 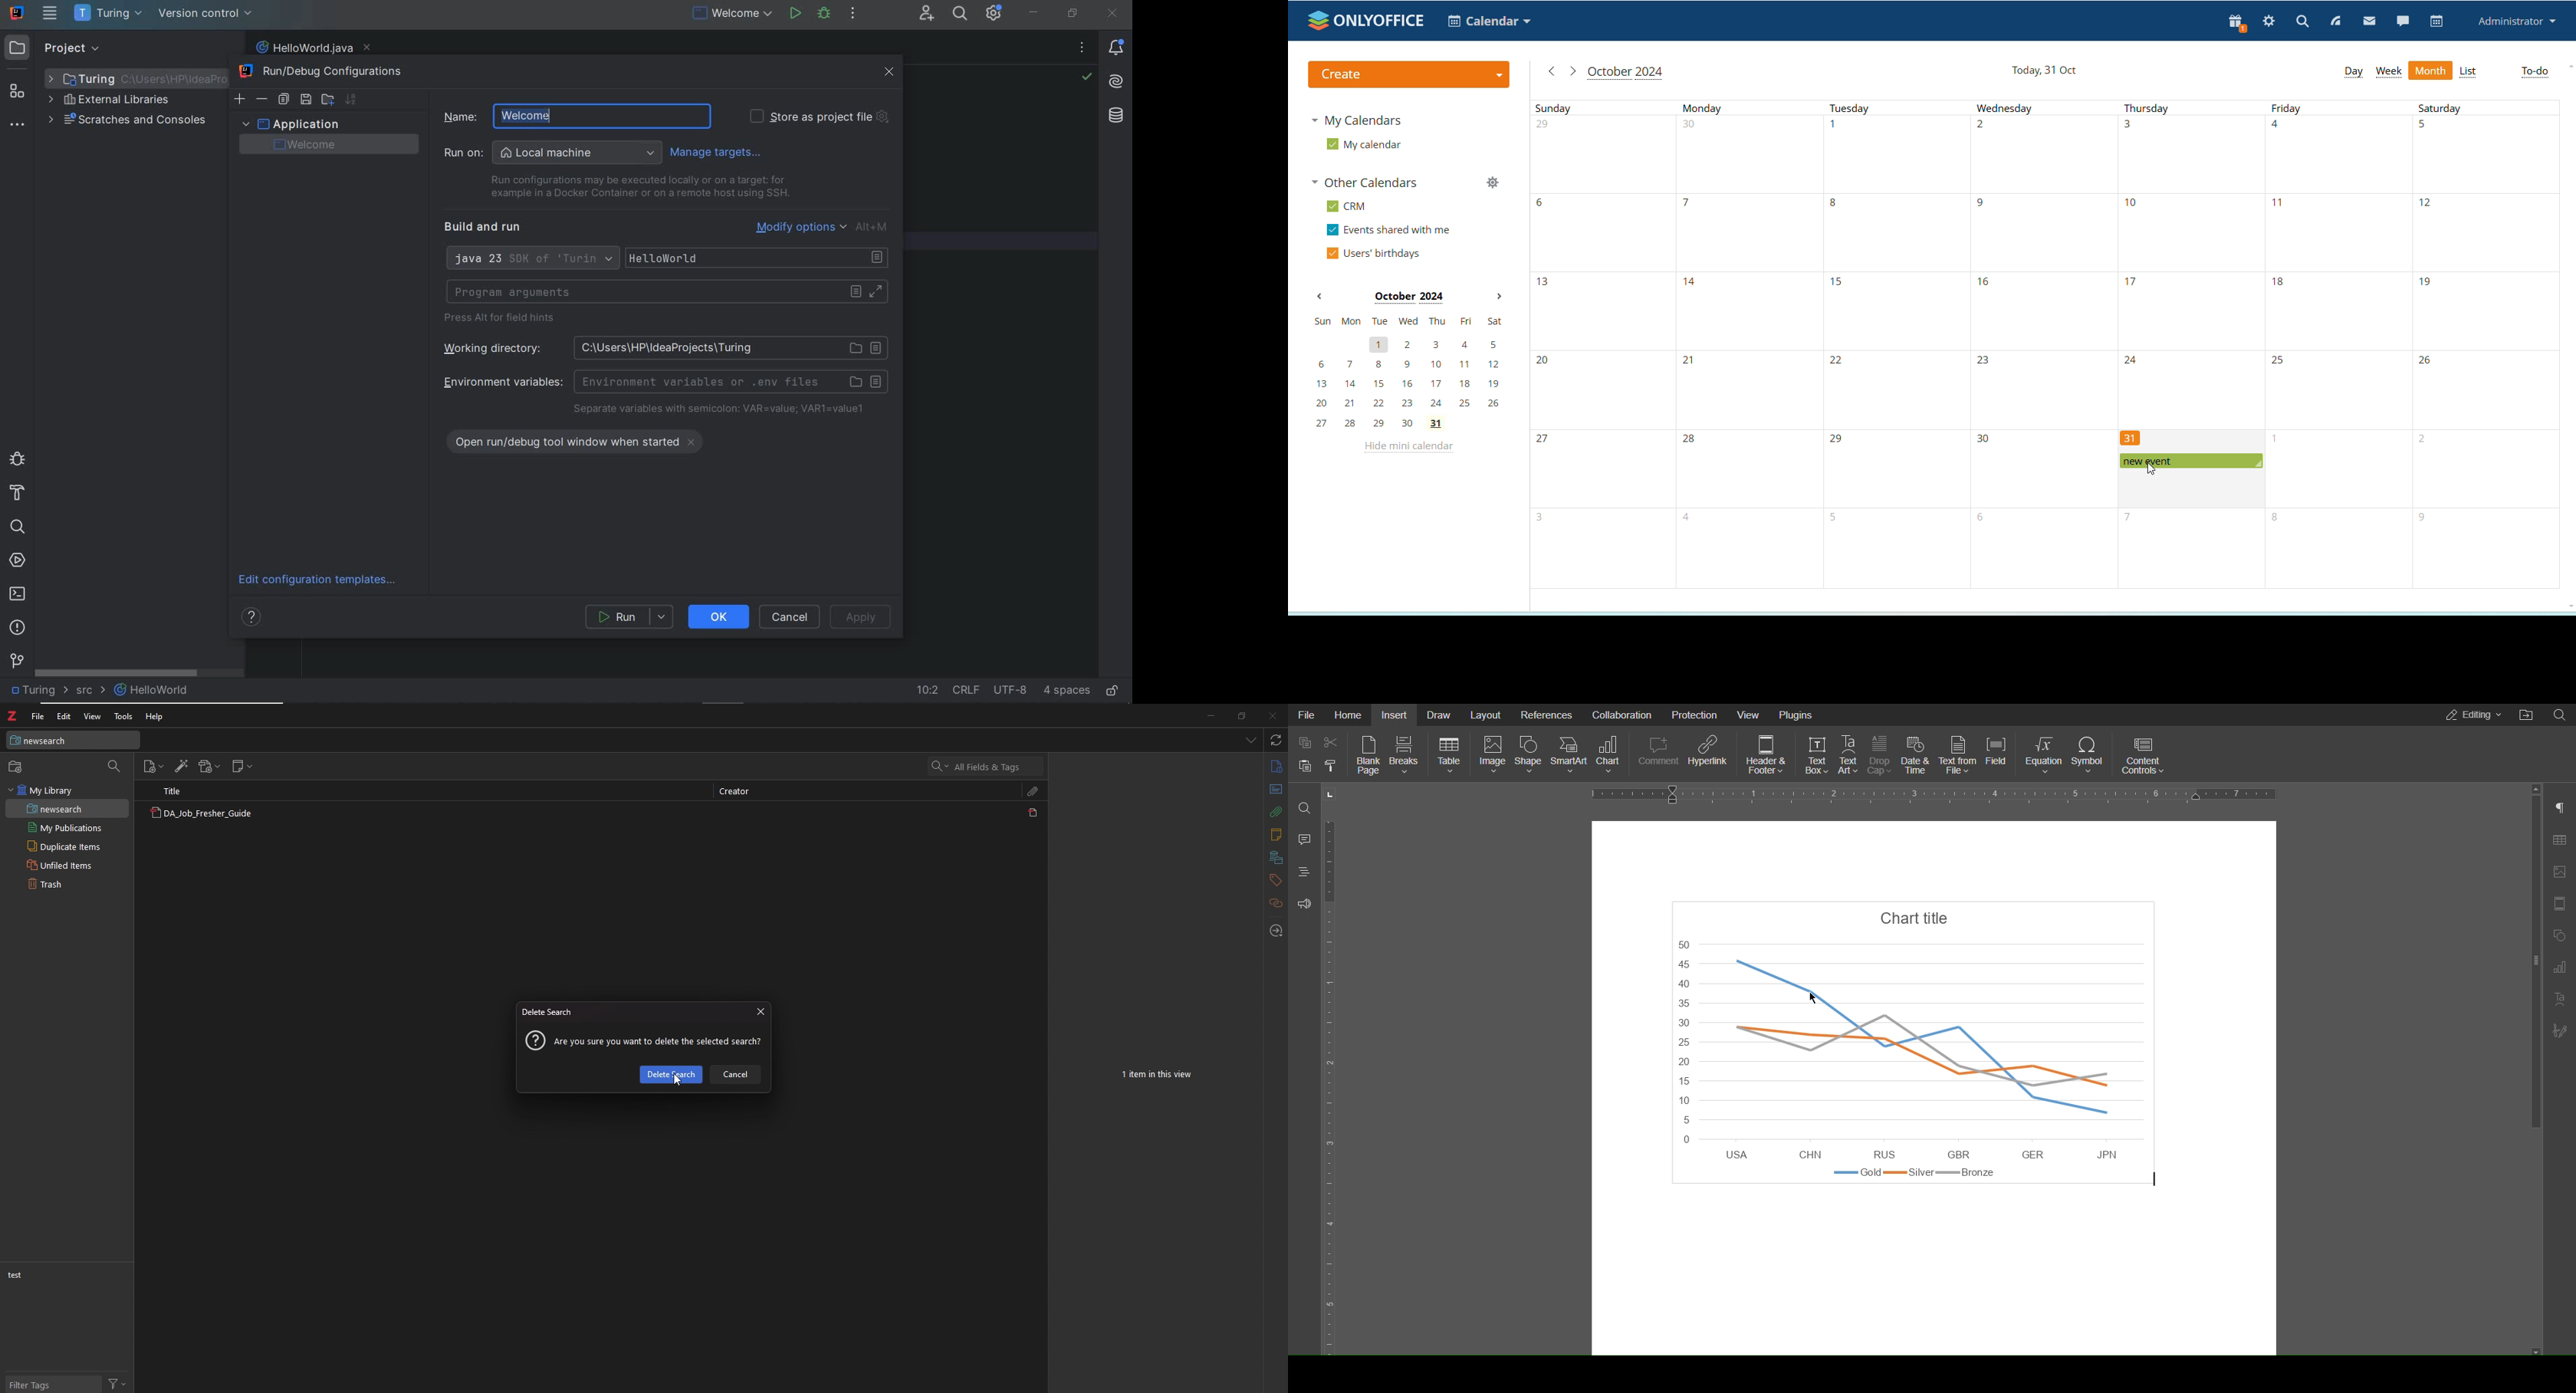 I want to click on Search, so click(x=2559, y=715).